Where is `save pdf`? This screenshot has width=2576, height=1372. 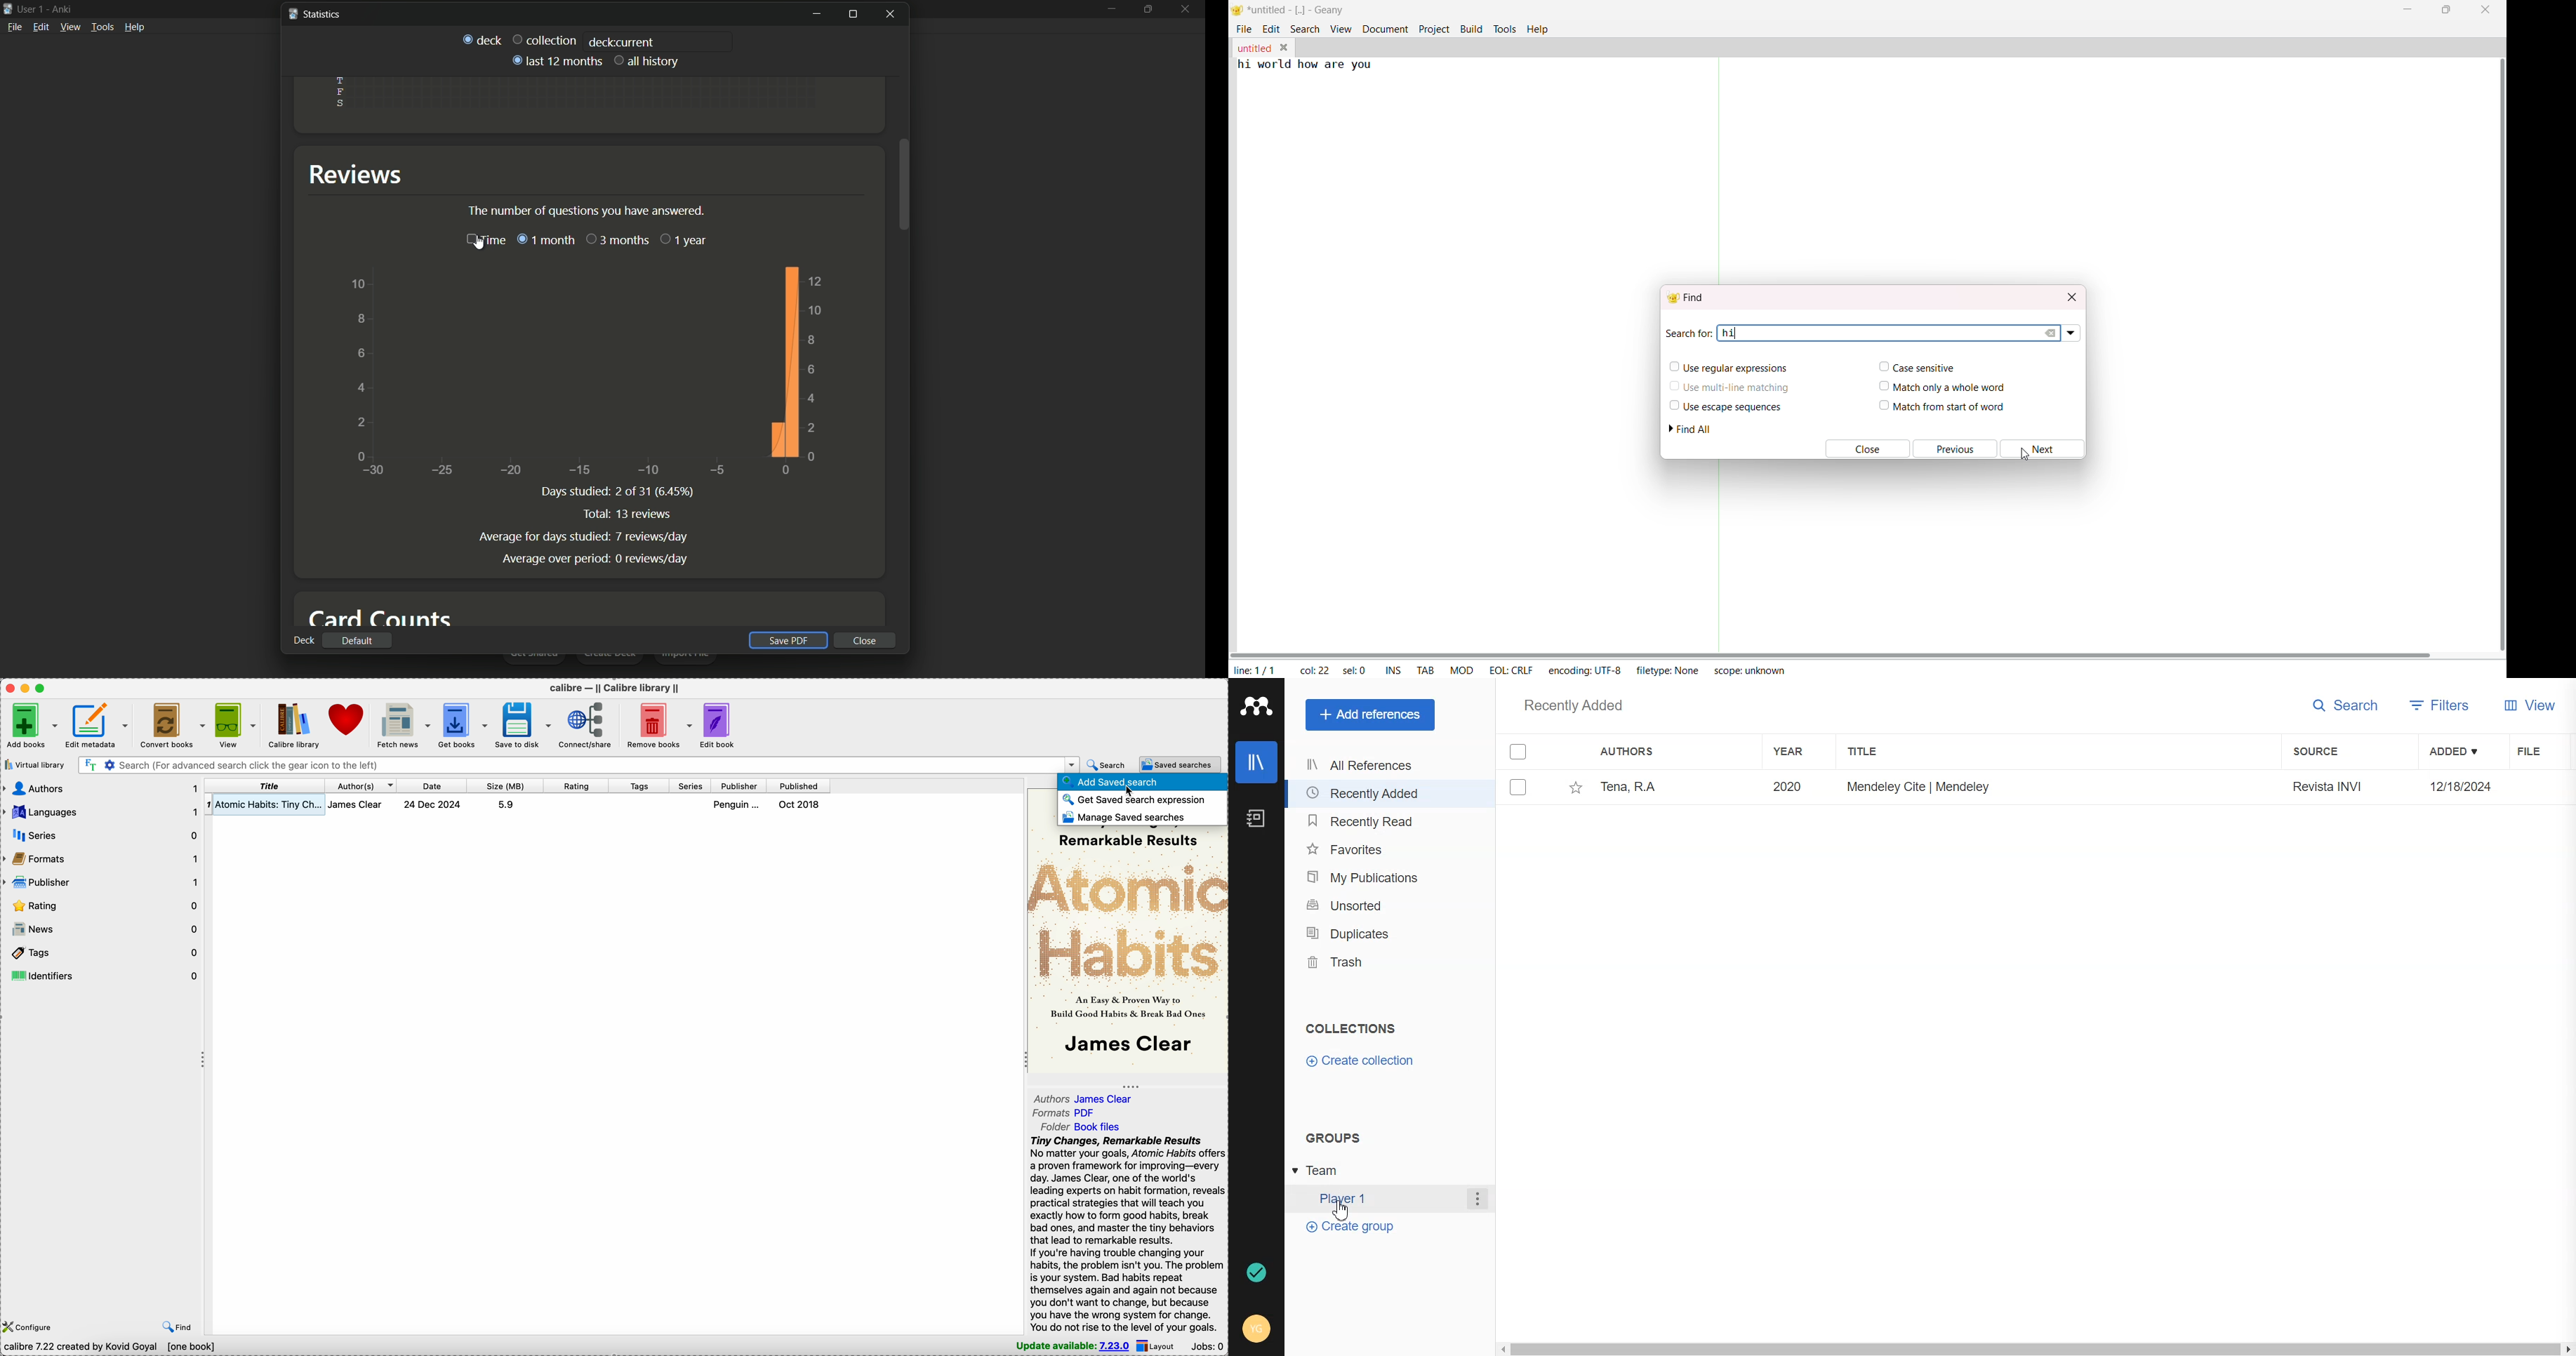
save pdf is located at coordinates (786, 640).